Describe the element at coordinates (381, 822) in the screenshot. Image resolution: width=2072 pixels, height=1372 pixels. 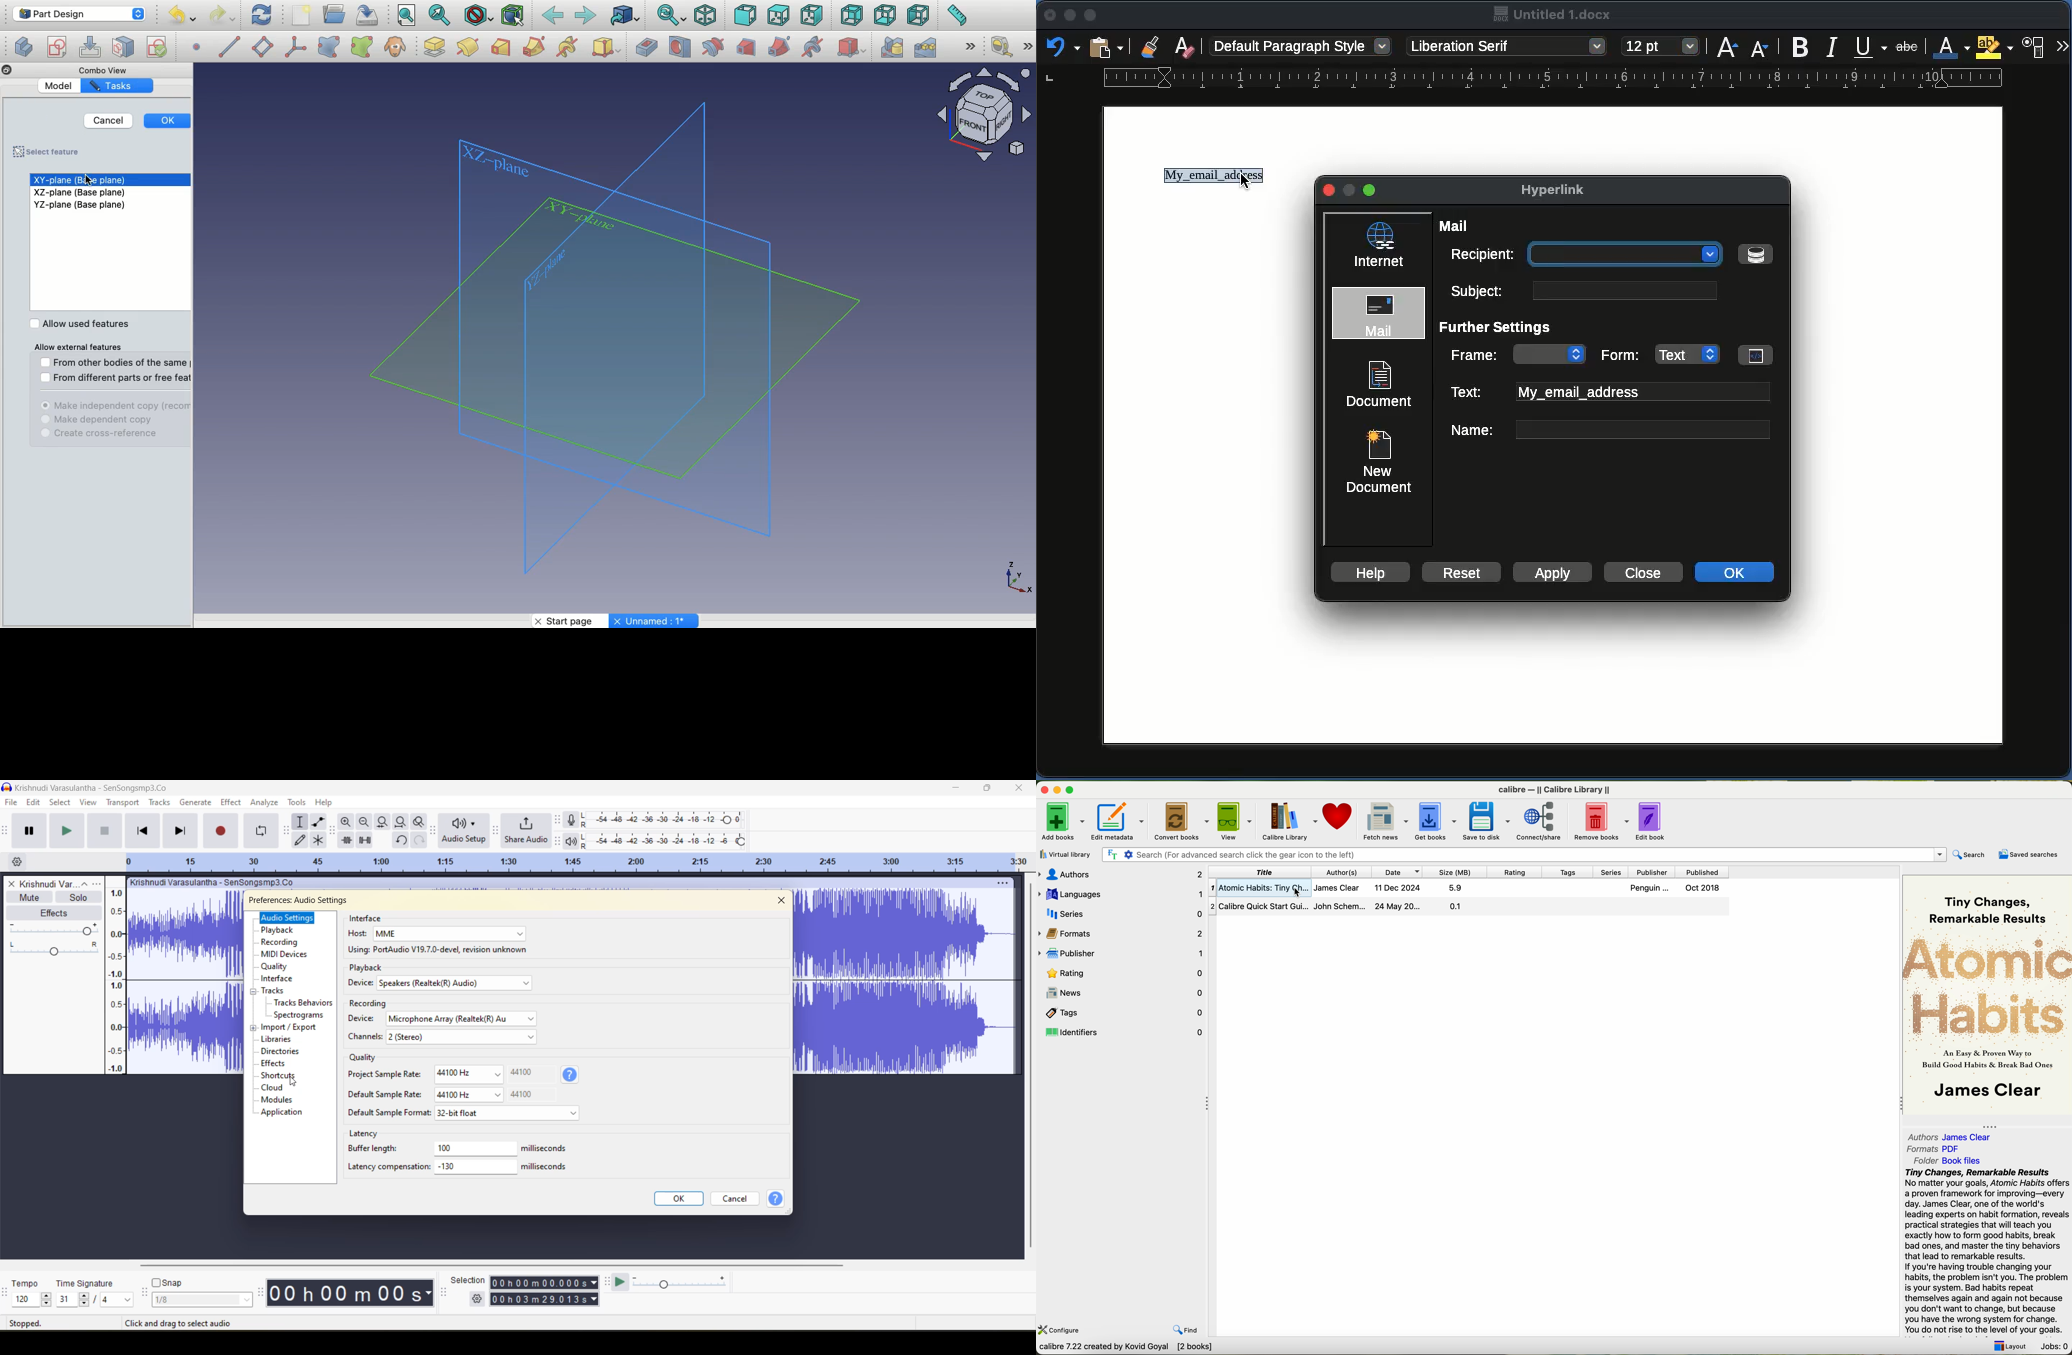
I see `fit selection to width` at that location.